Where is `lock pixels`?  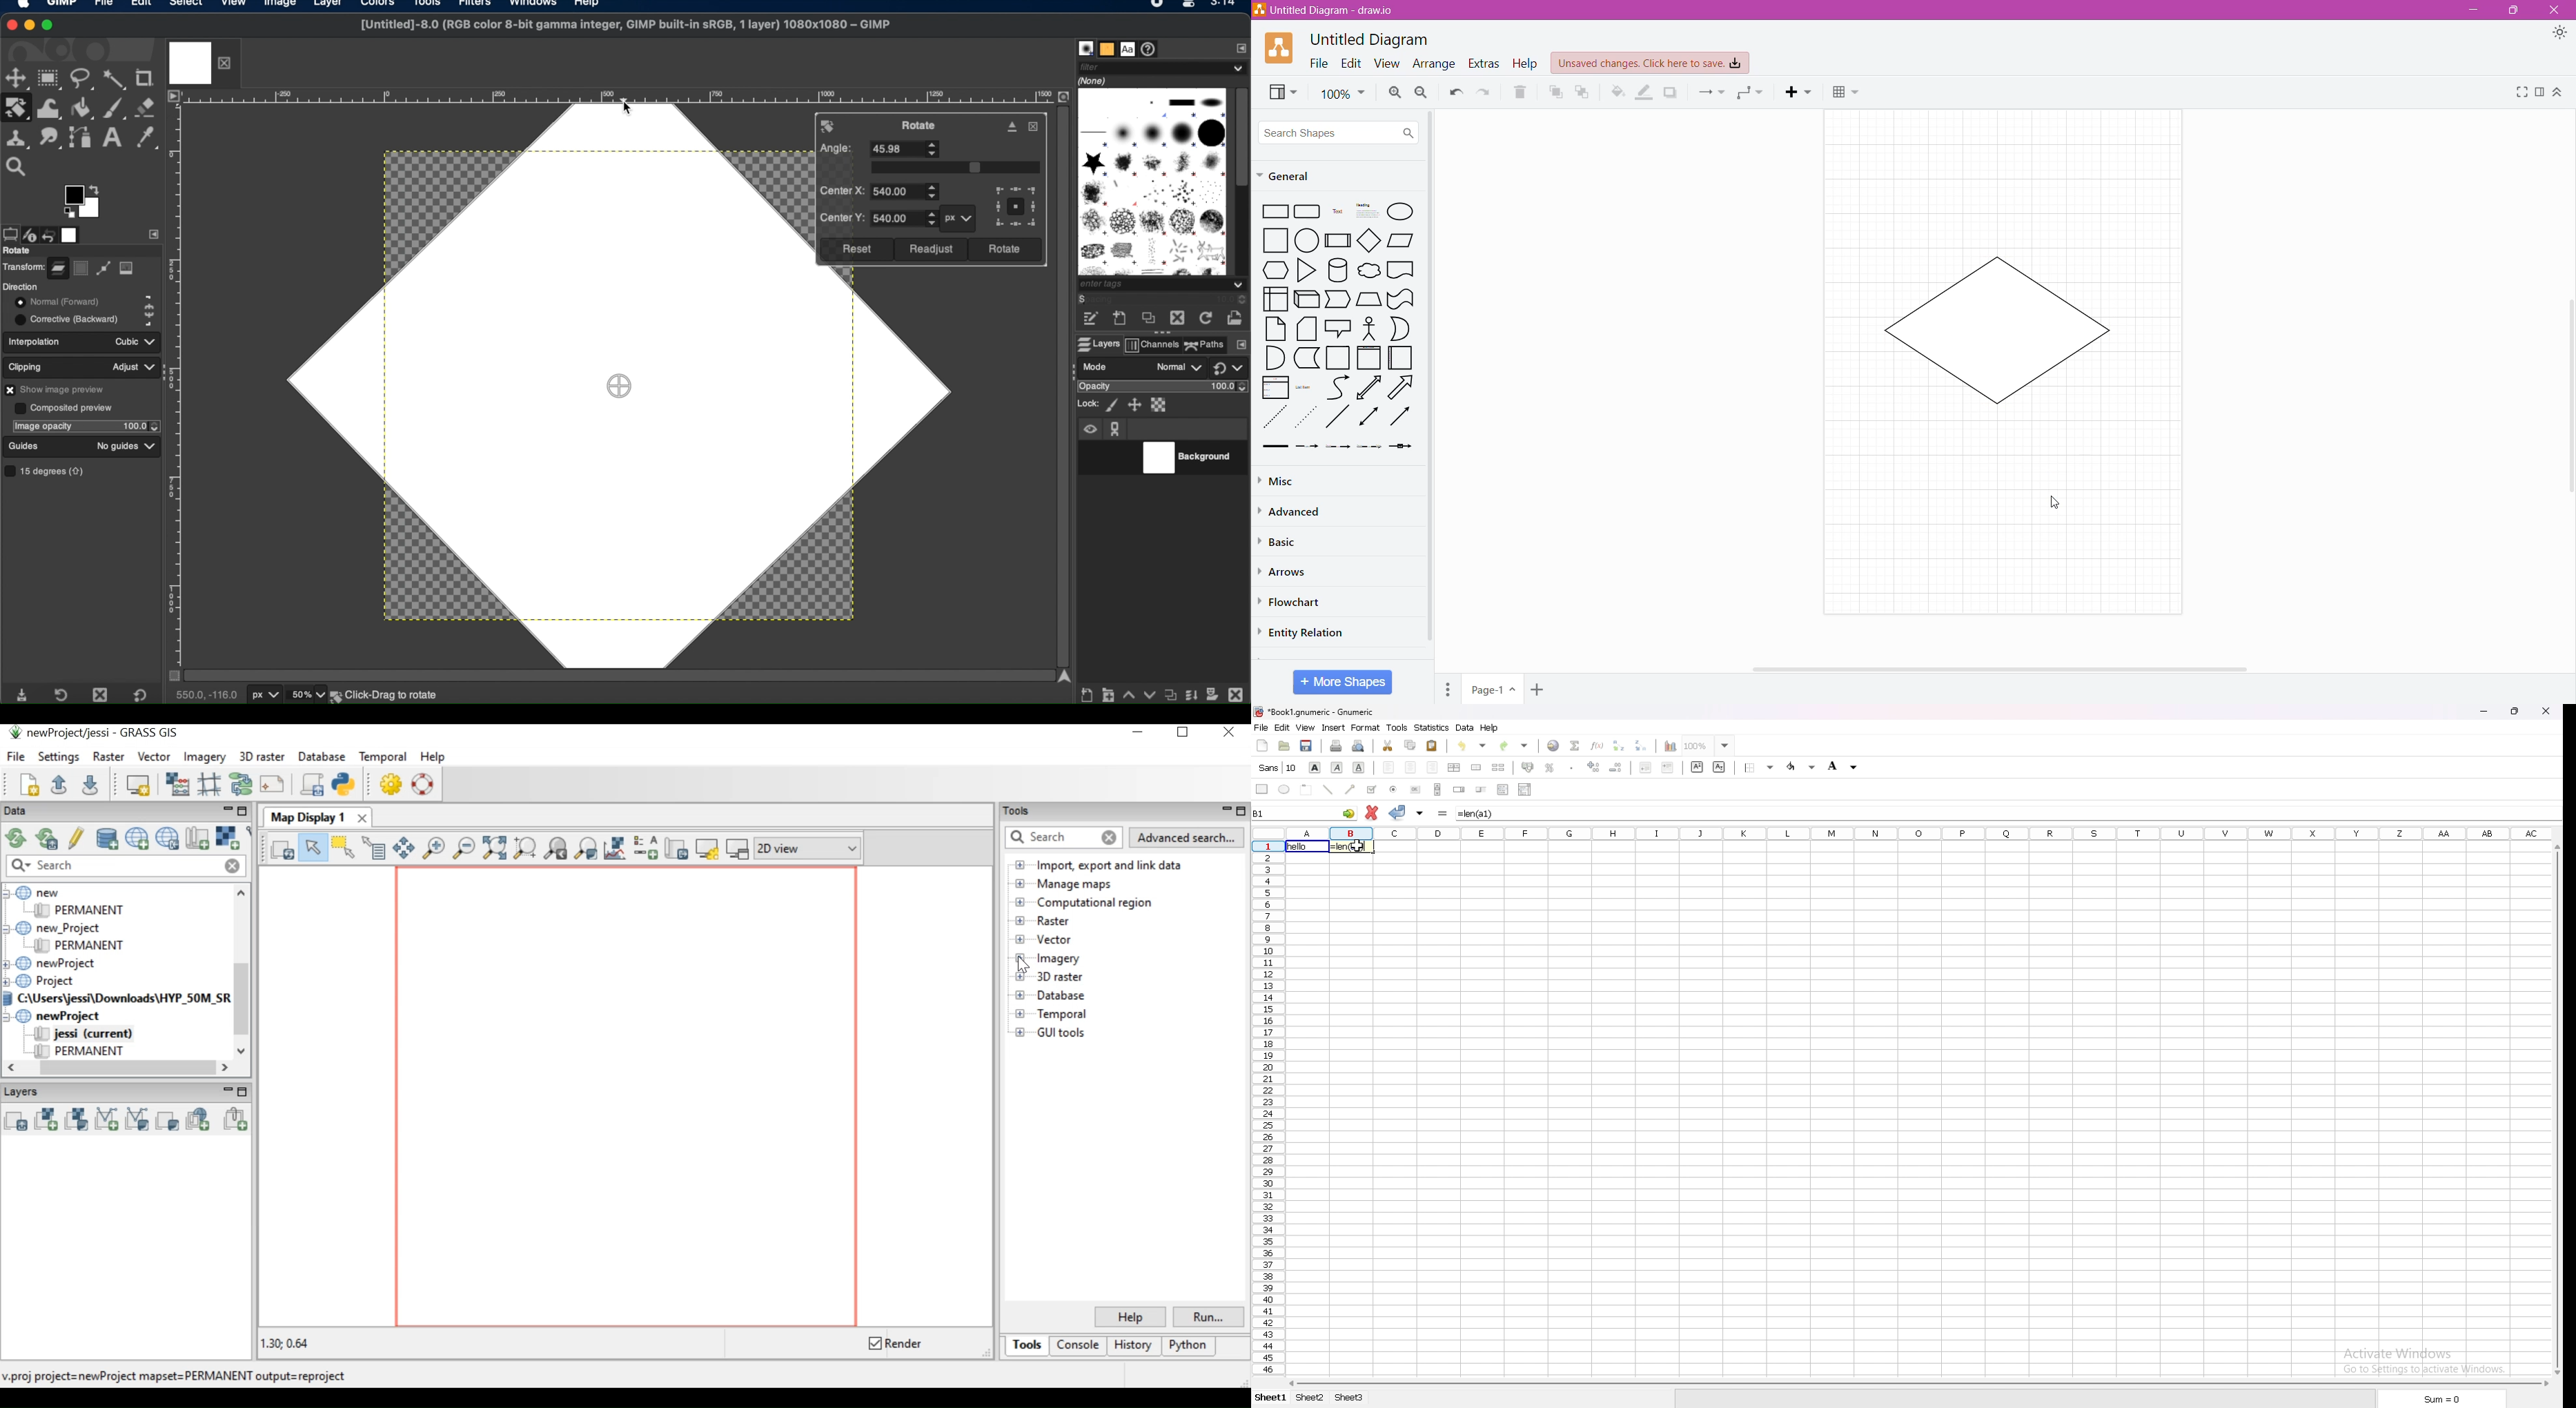
lock pixels is located at coordinates (1111, 405).